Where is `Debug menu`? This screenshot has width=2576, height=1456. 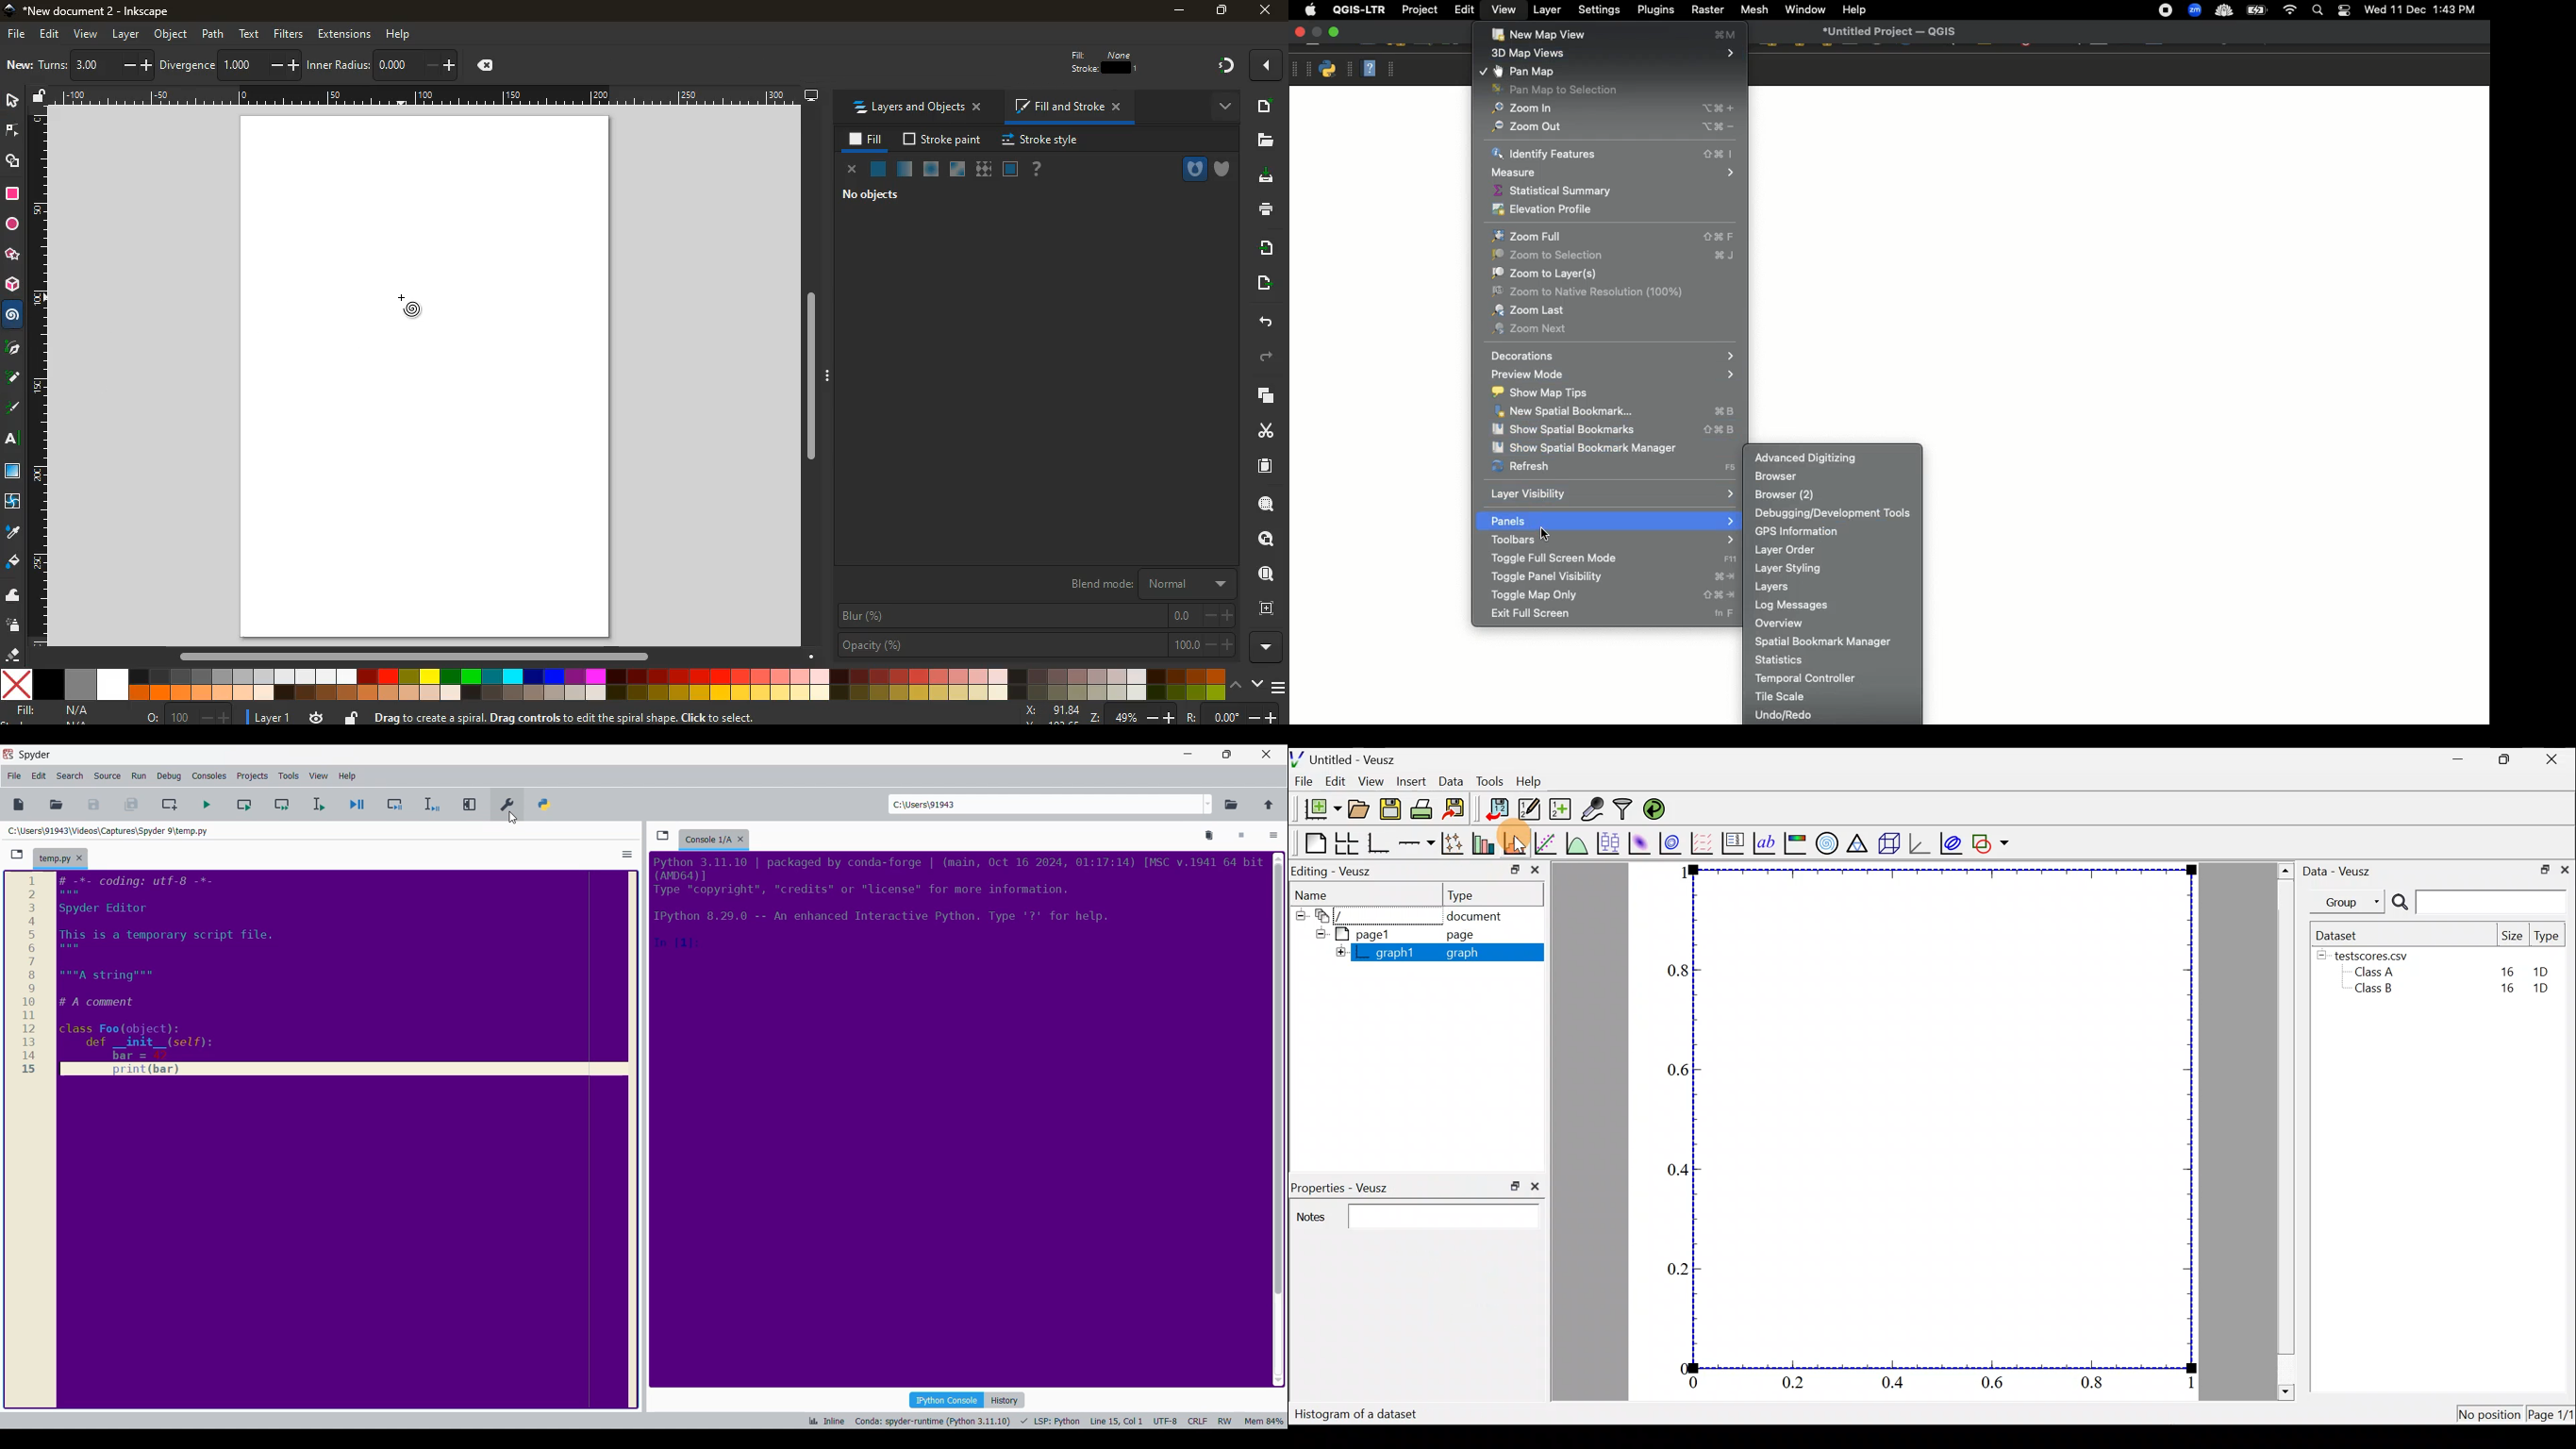 Debug menu is located at coordinates (170, 776).